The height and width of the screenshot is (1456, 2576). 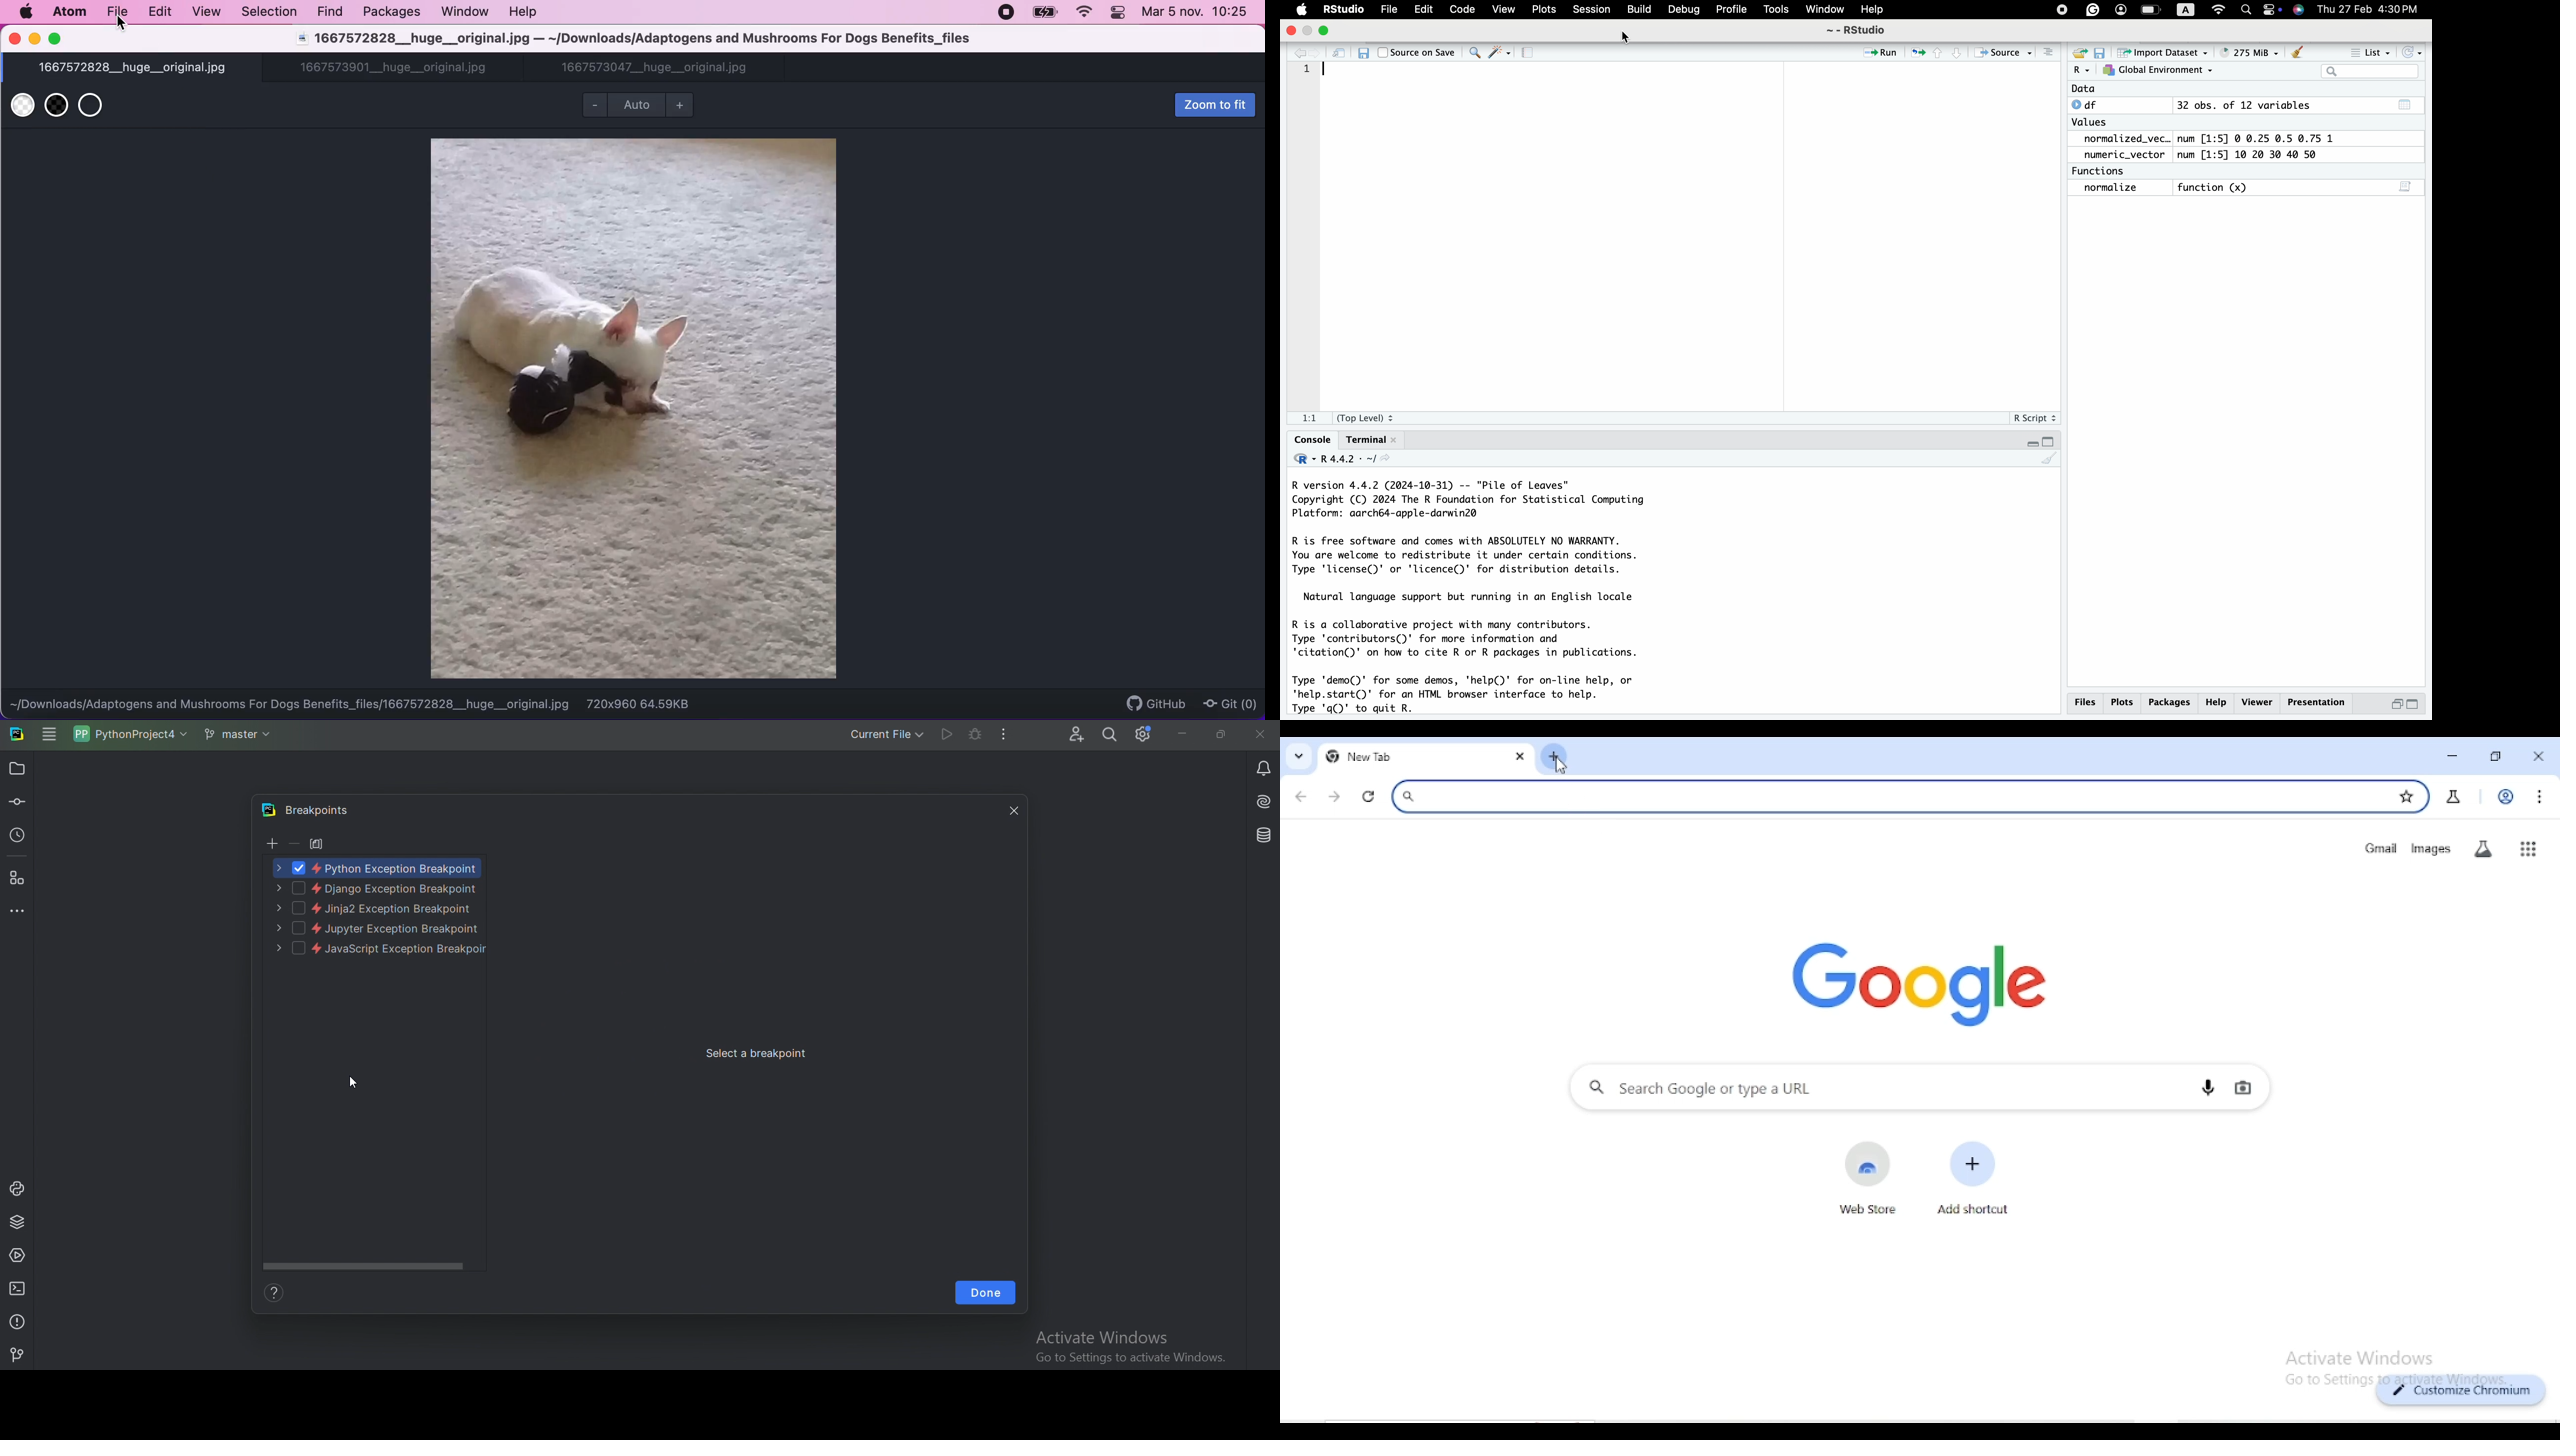 I want to click on Database, so click(x=1262, y=836).